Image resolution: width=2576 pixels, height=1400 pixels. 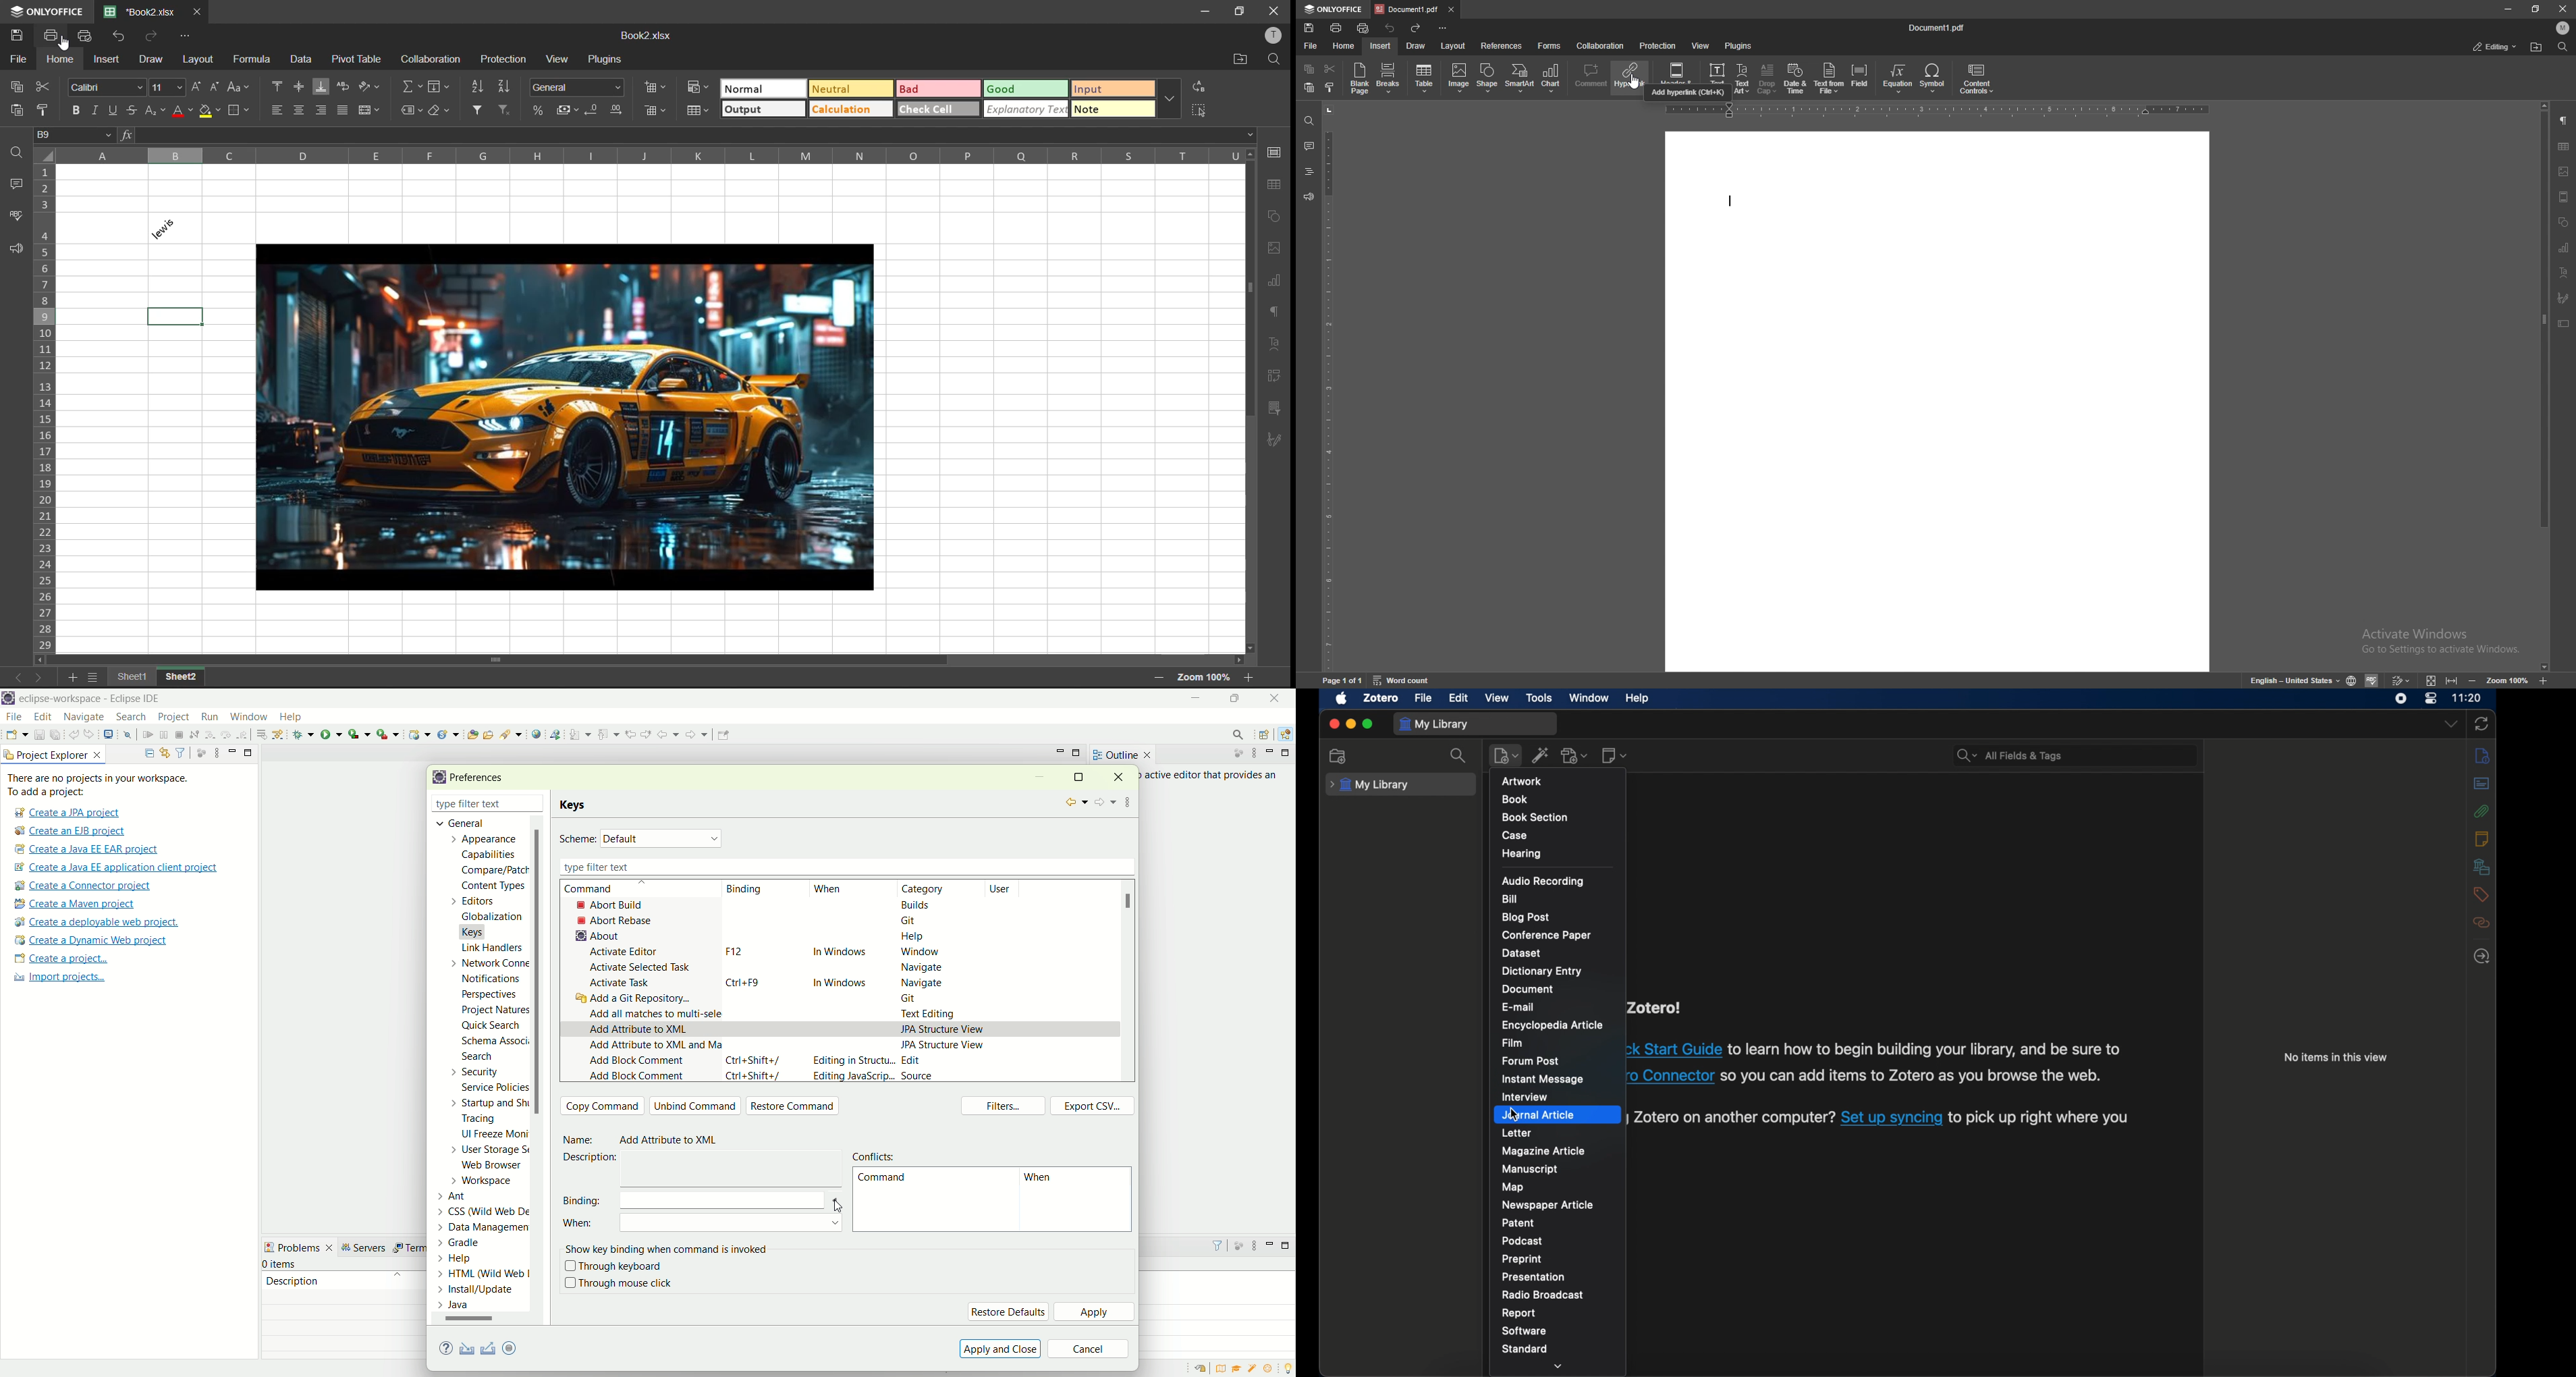 I want to click on focus on active task, so click(x=1238, y=1245).